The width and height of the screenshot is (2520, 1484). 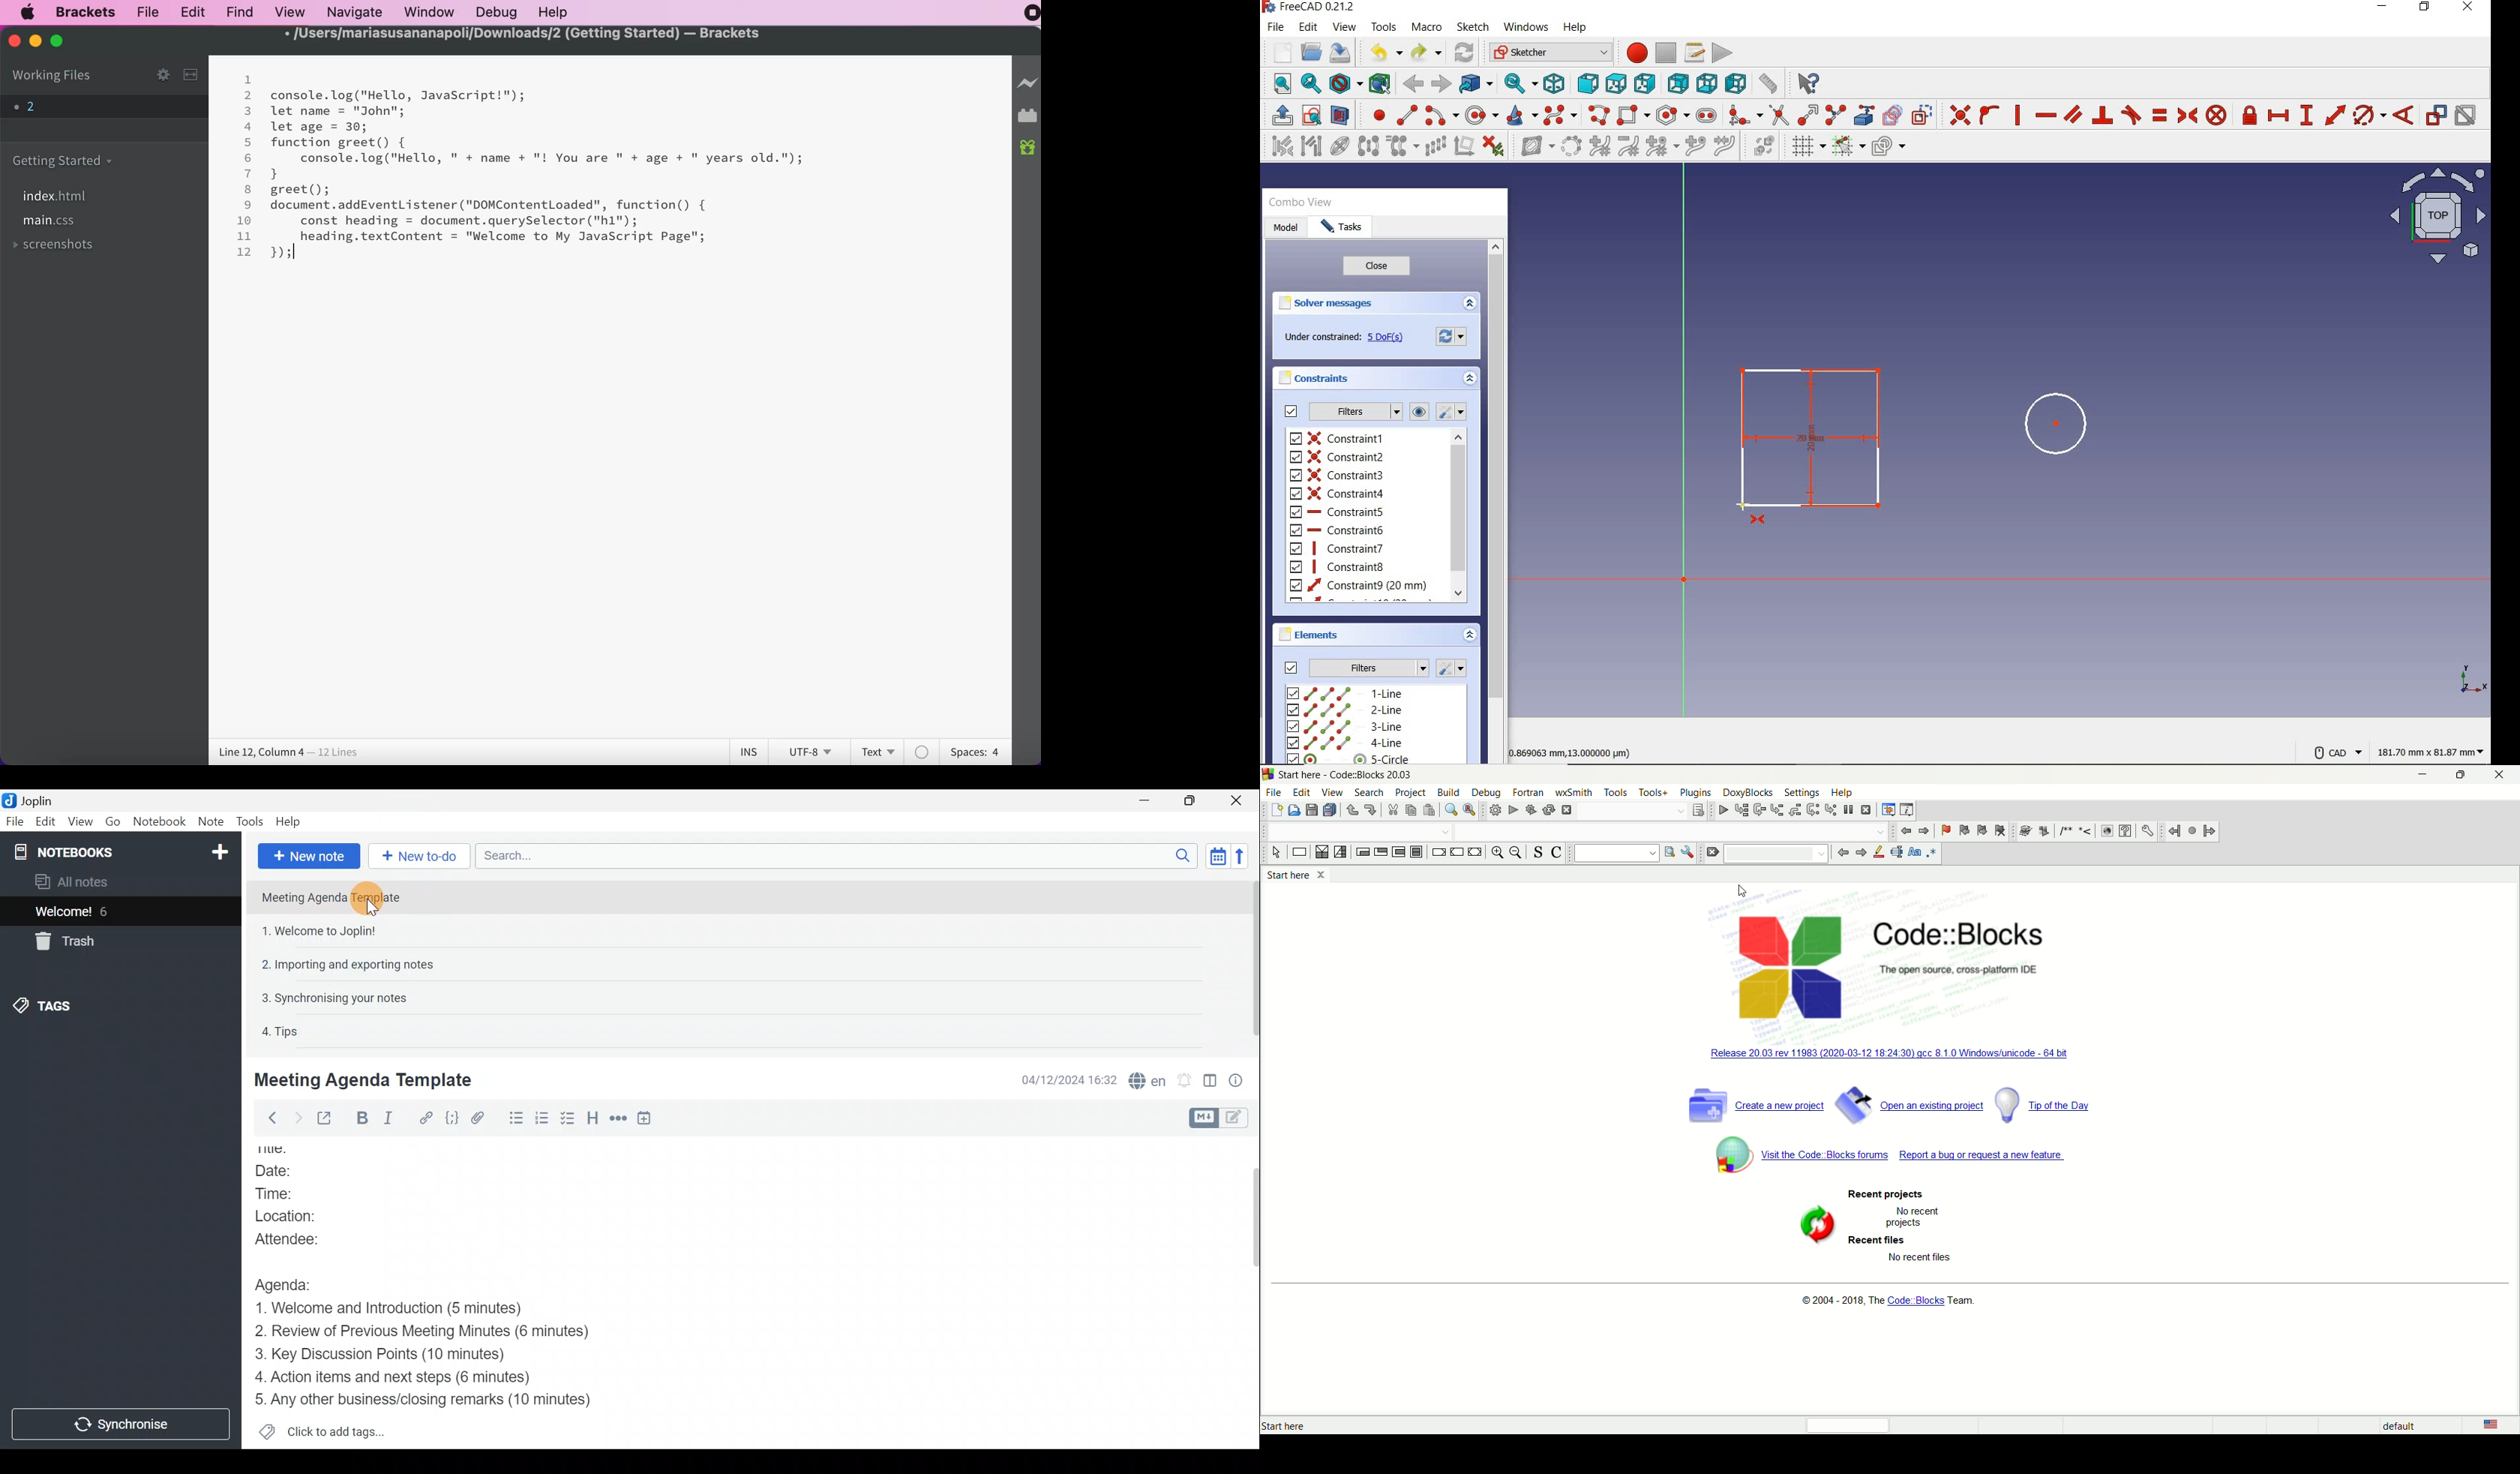 What do you see at coordinates (1454, 667) in the screenshot?
I see `settings` at bounding box center [1454, 667].